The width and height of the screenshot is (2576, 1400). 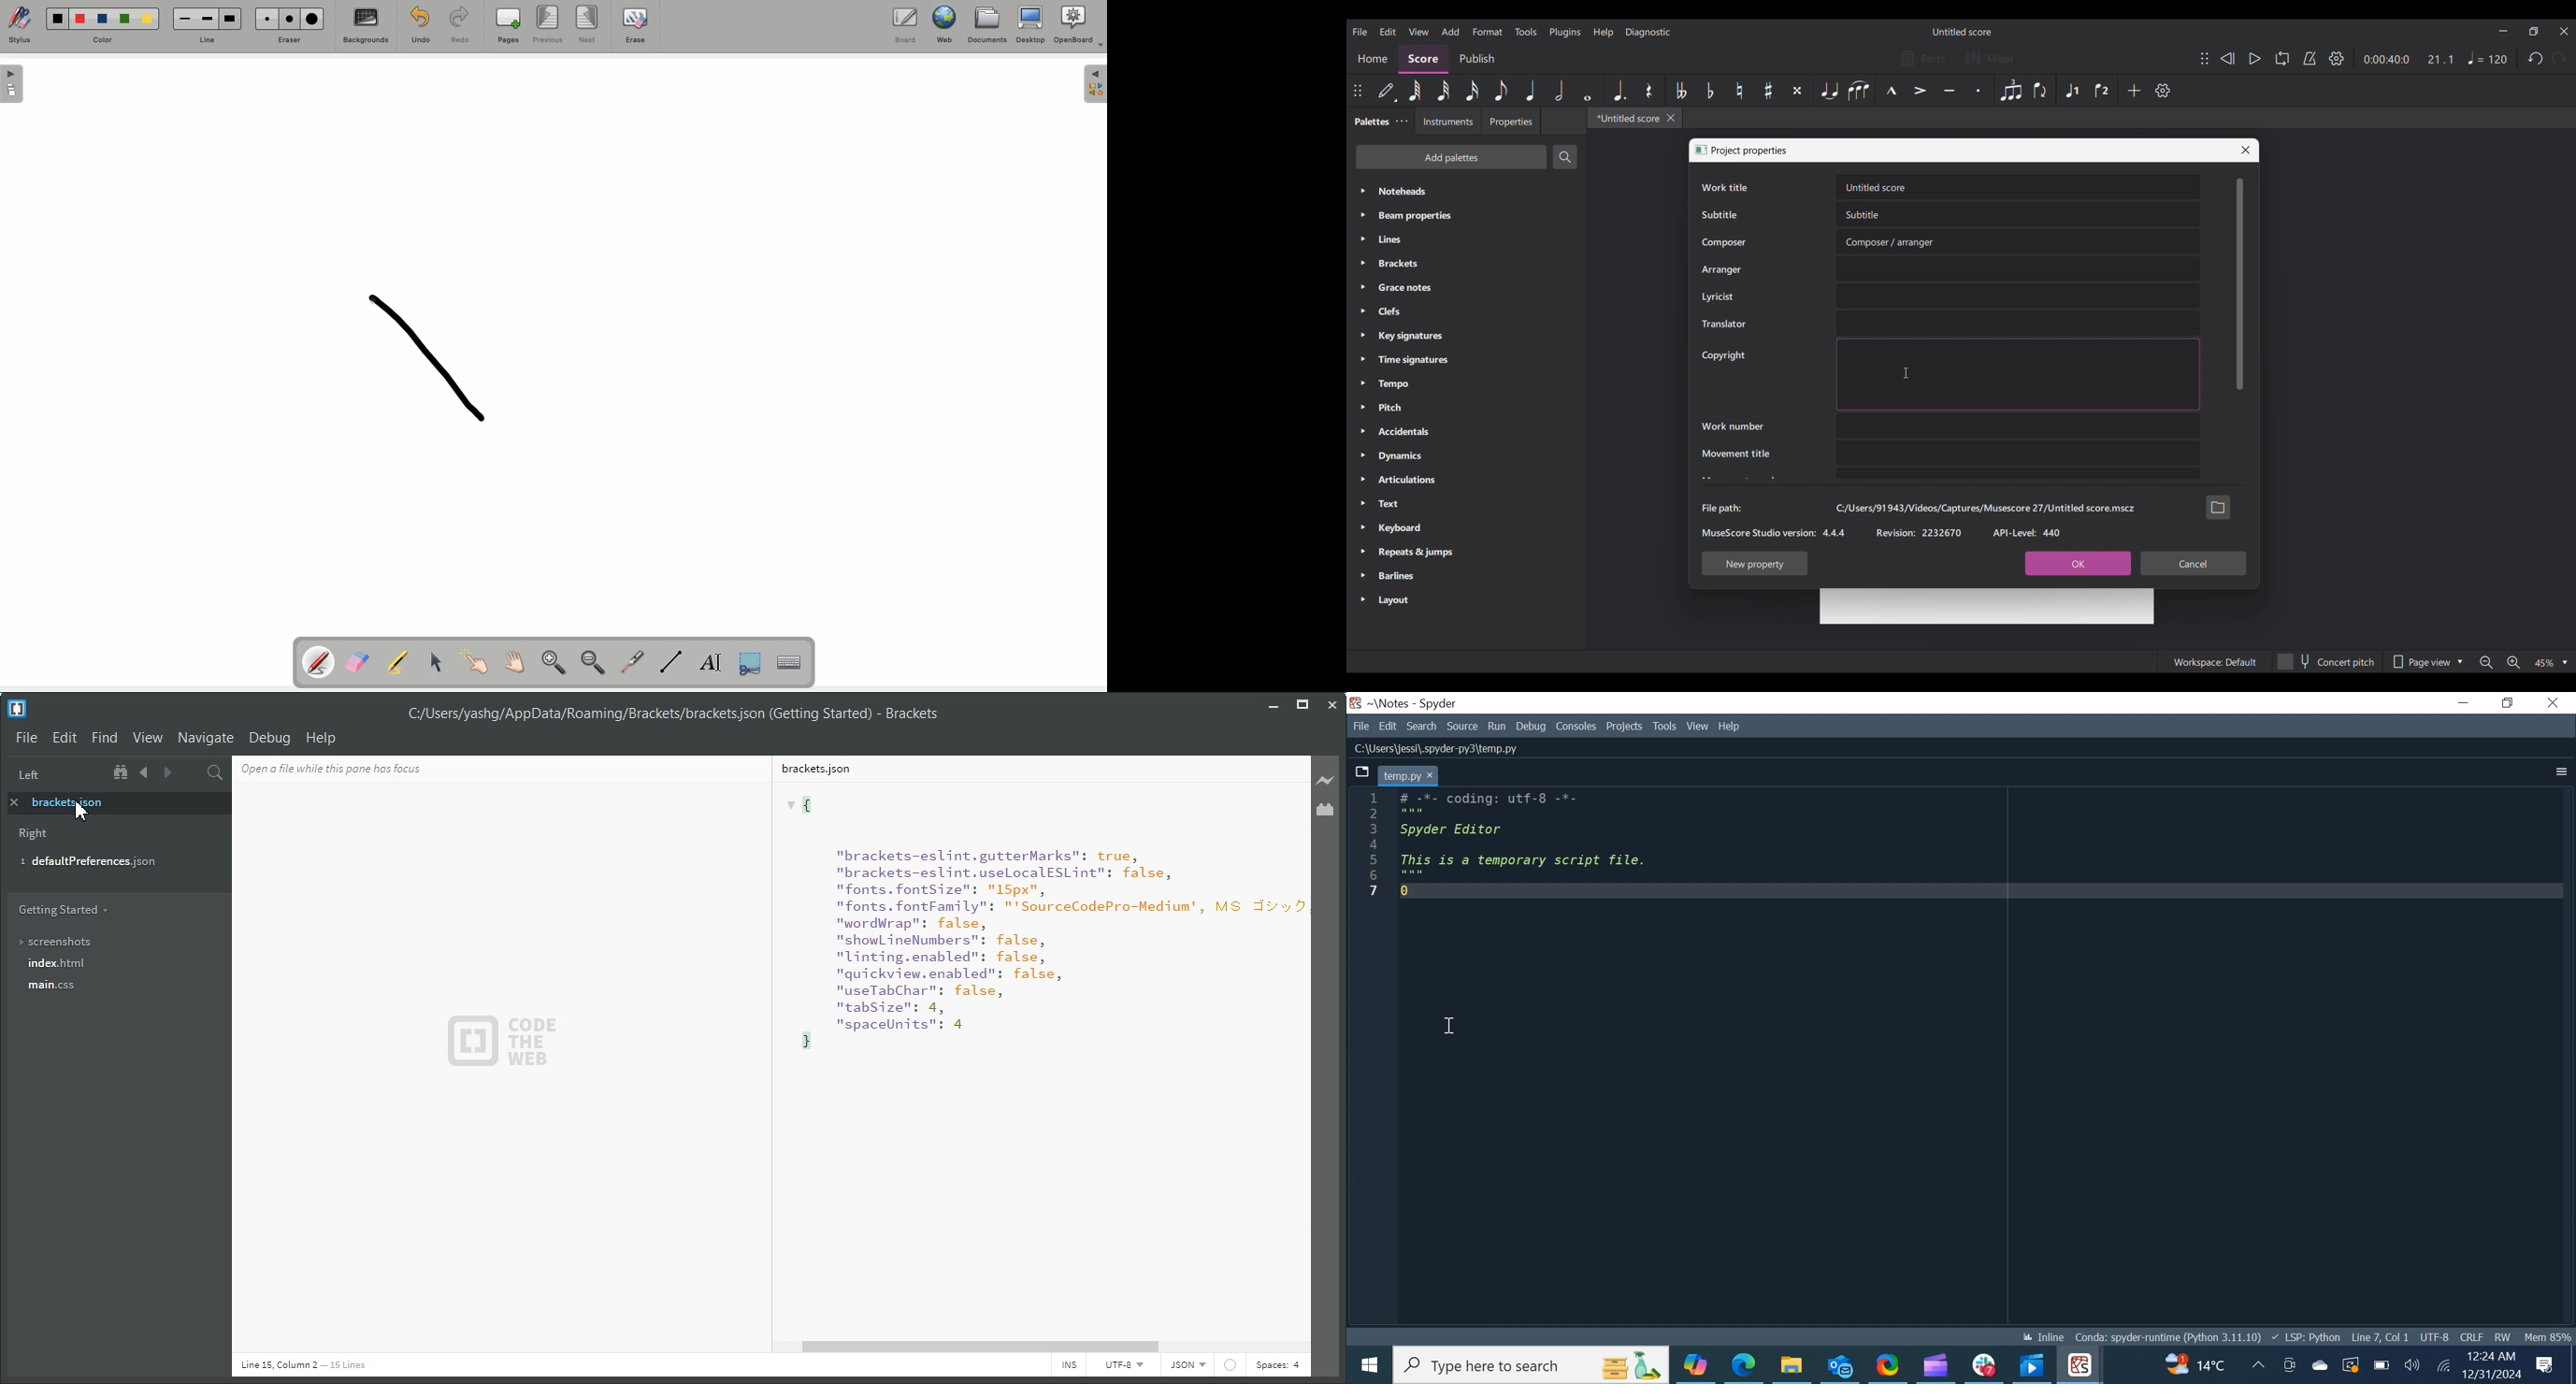 What do you see at coordinates (206, 737) in the screenshot?
I see `Navigate` at bounding box center [206, 737].